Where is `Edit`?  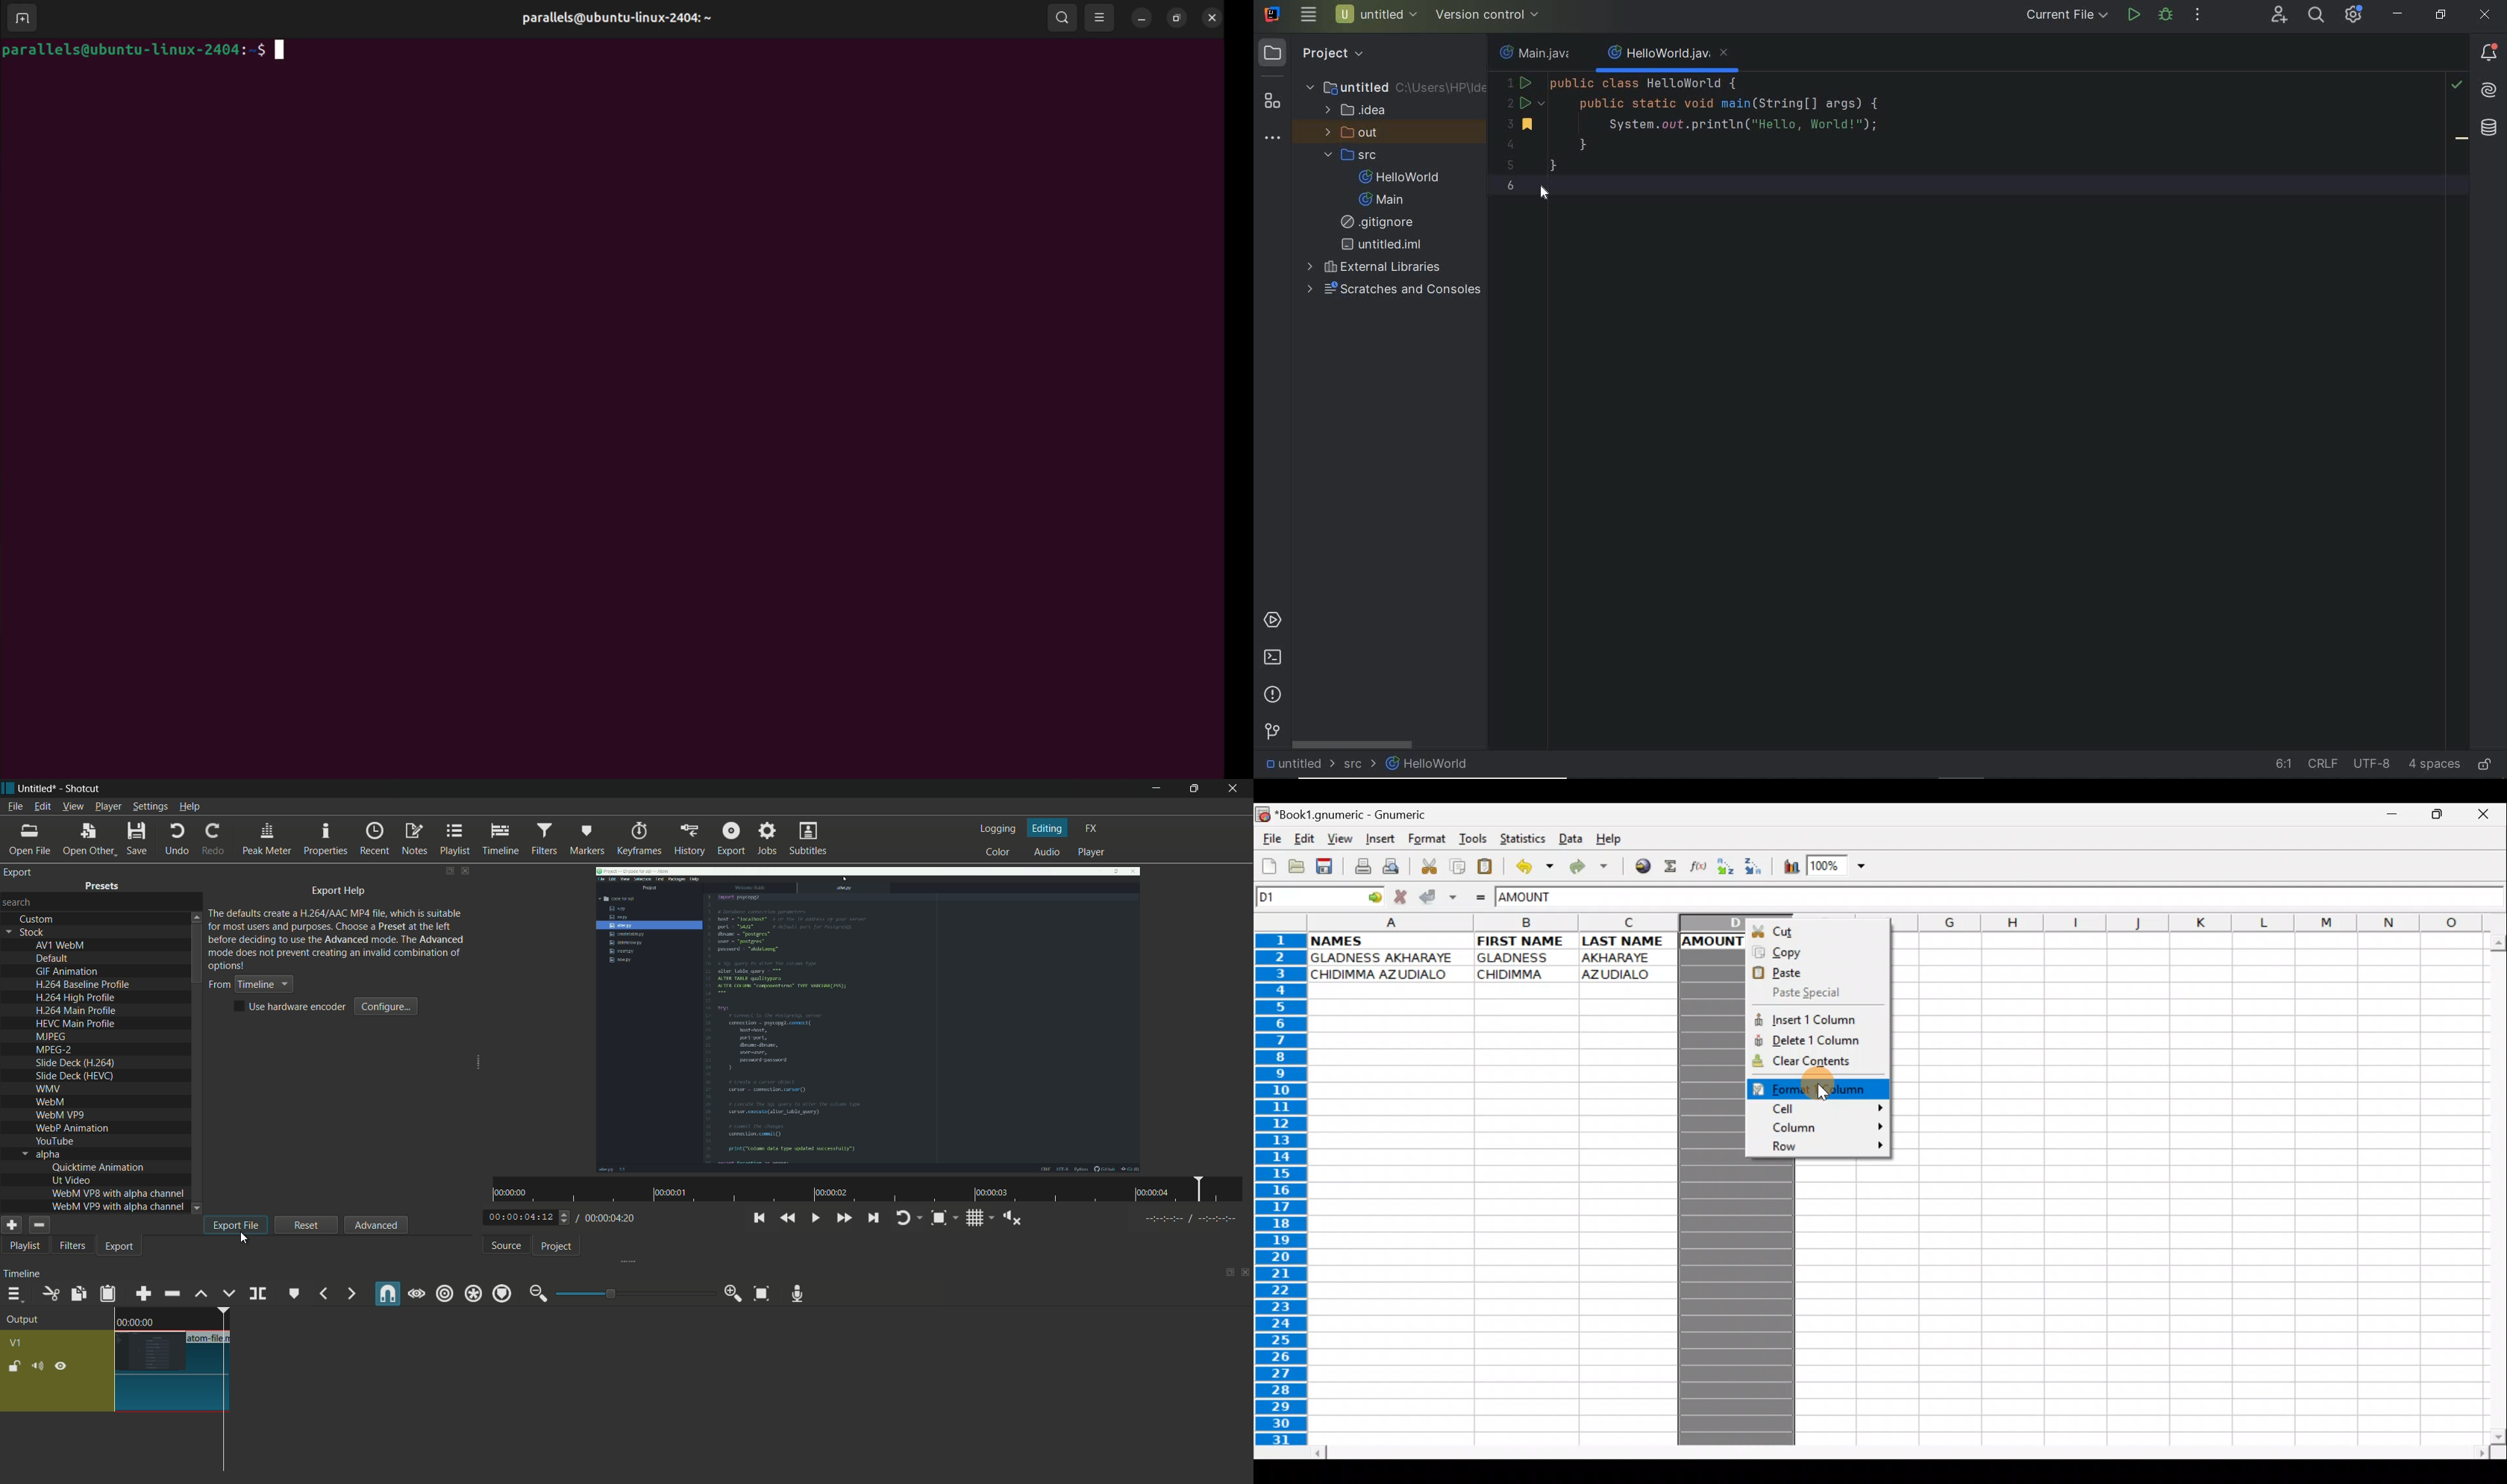
Edit is located at coordinates (1306, 840).